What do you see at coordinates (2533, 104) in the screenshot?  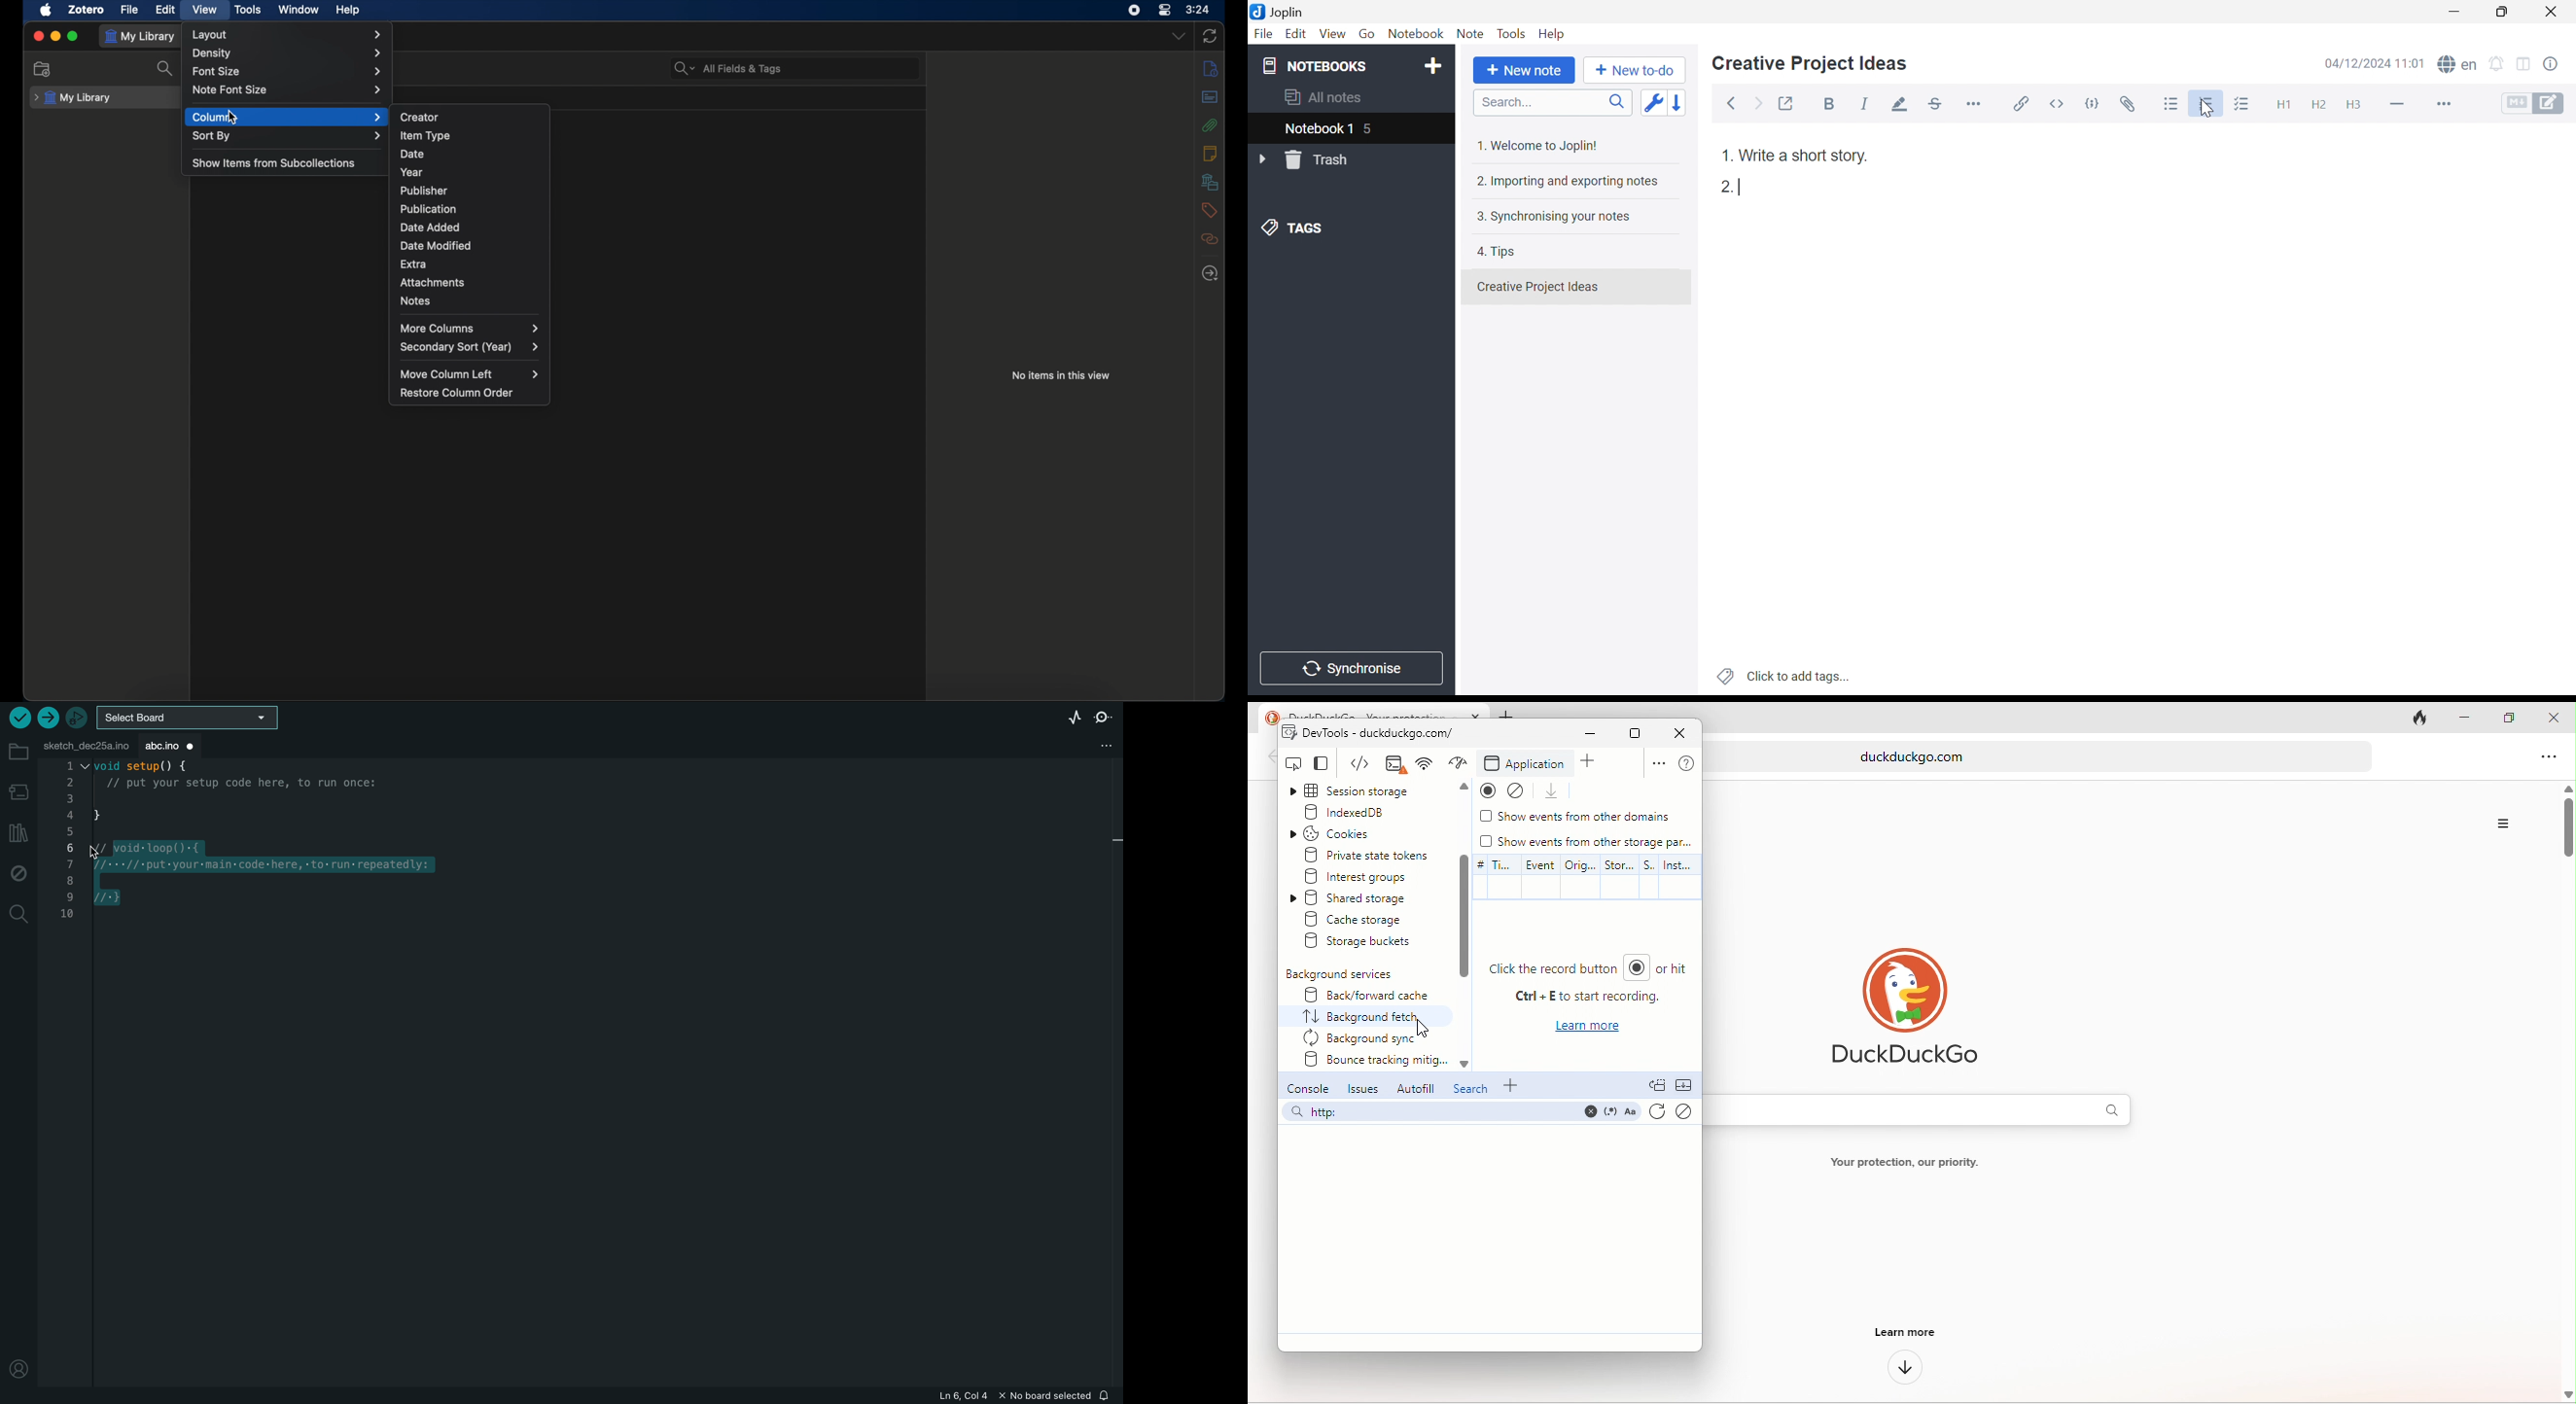 I see `Toggle editors` at bounding box center [2533, 104].